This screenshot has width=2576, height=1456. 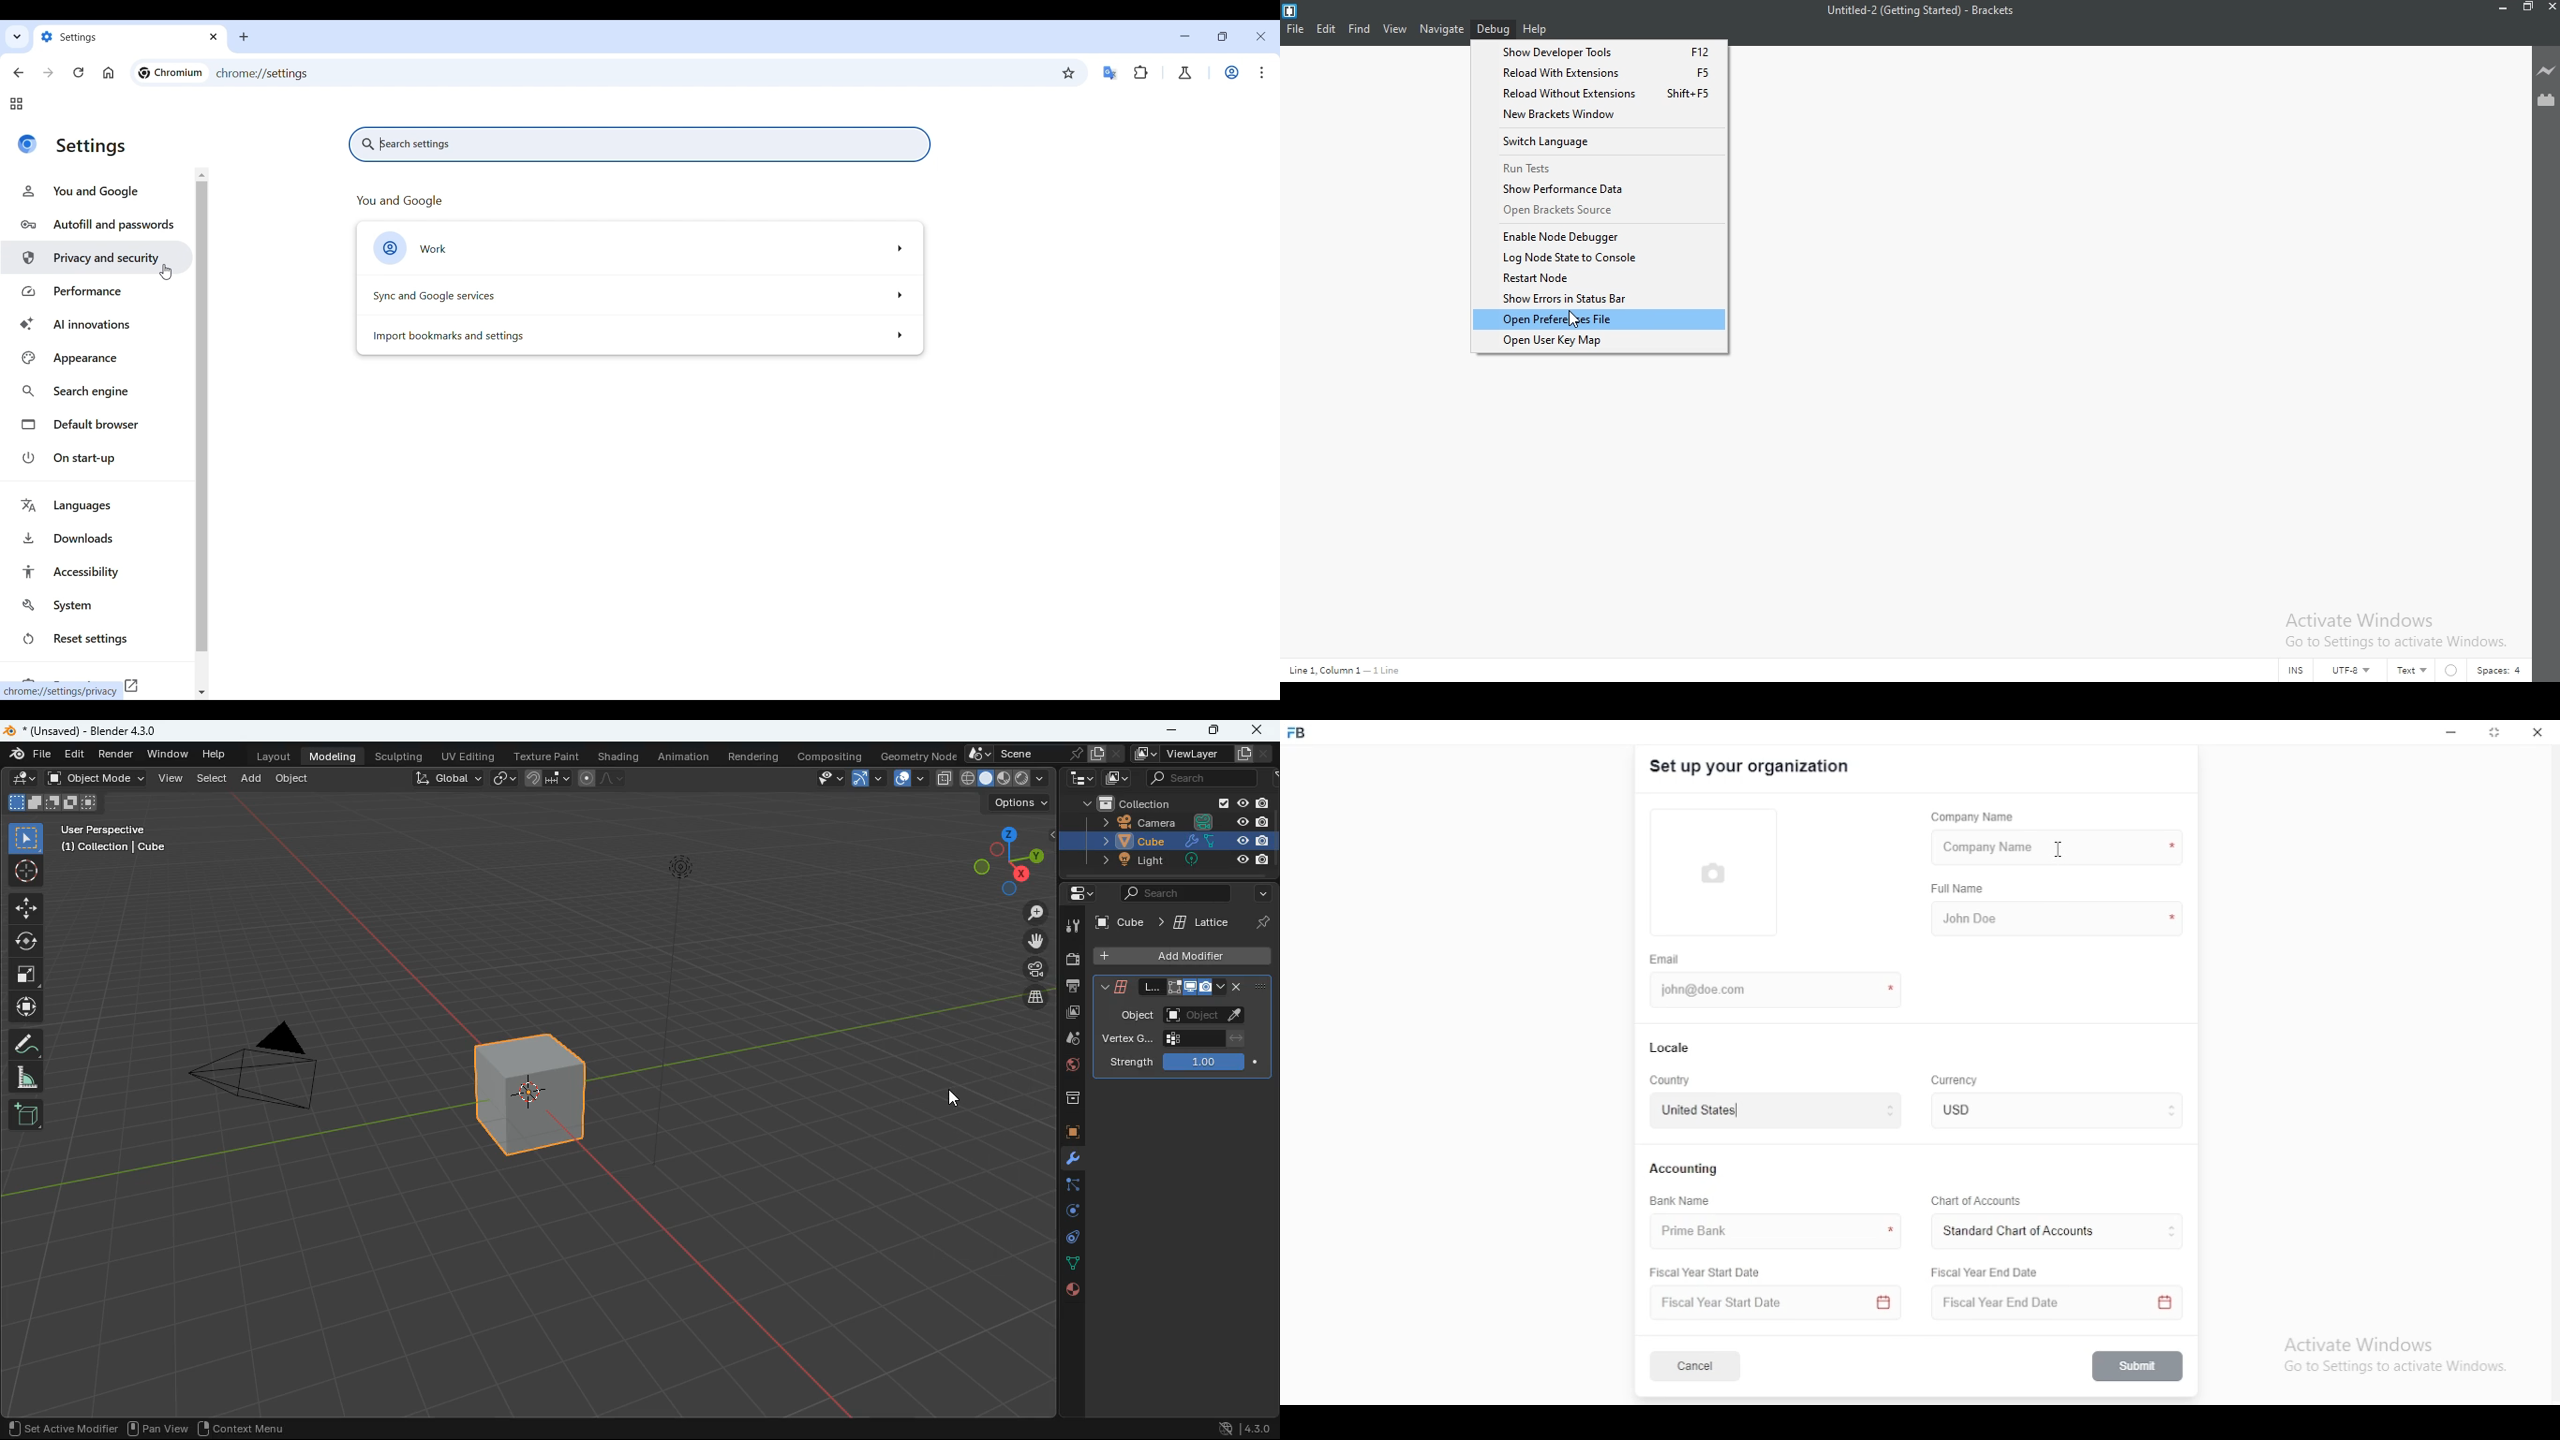 What do you see at coordinates (1082, 779) in the screenshot?
I see `tech` at bounding box center [1082, 779].